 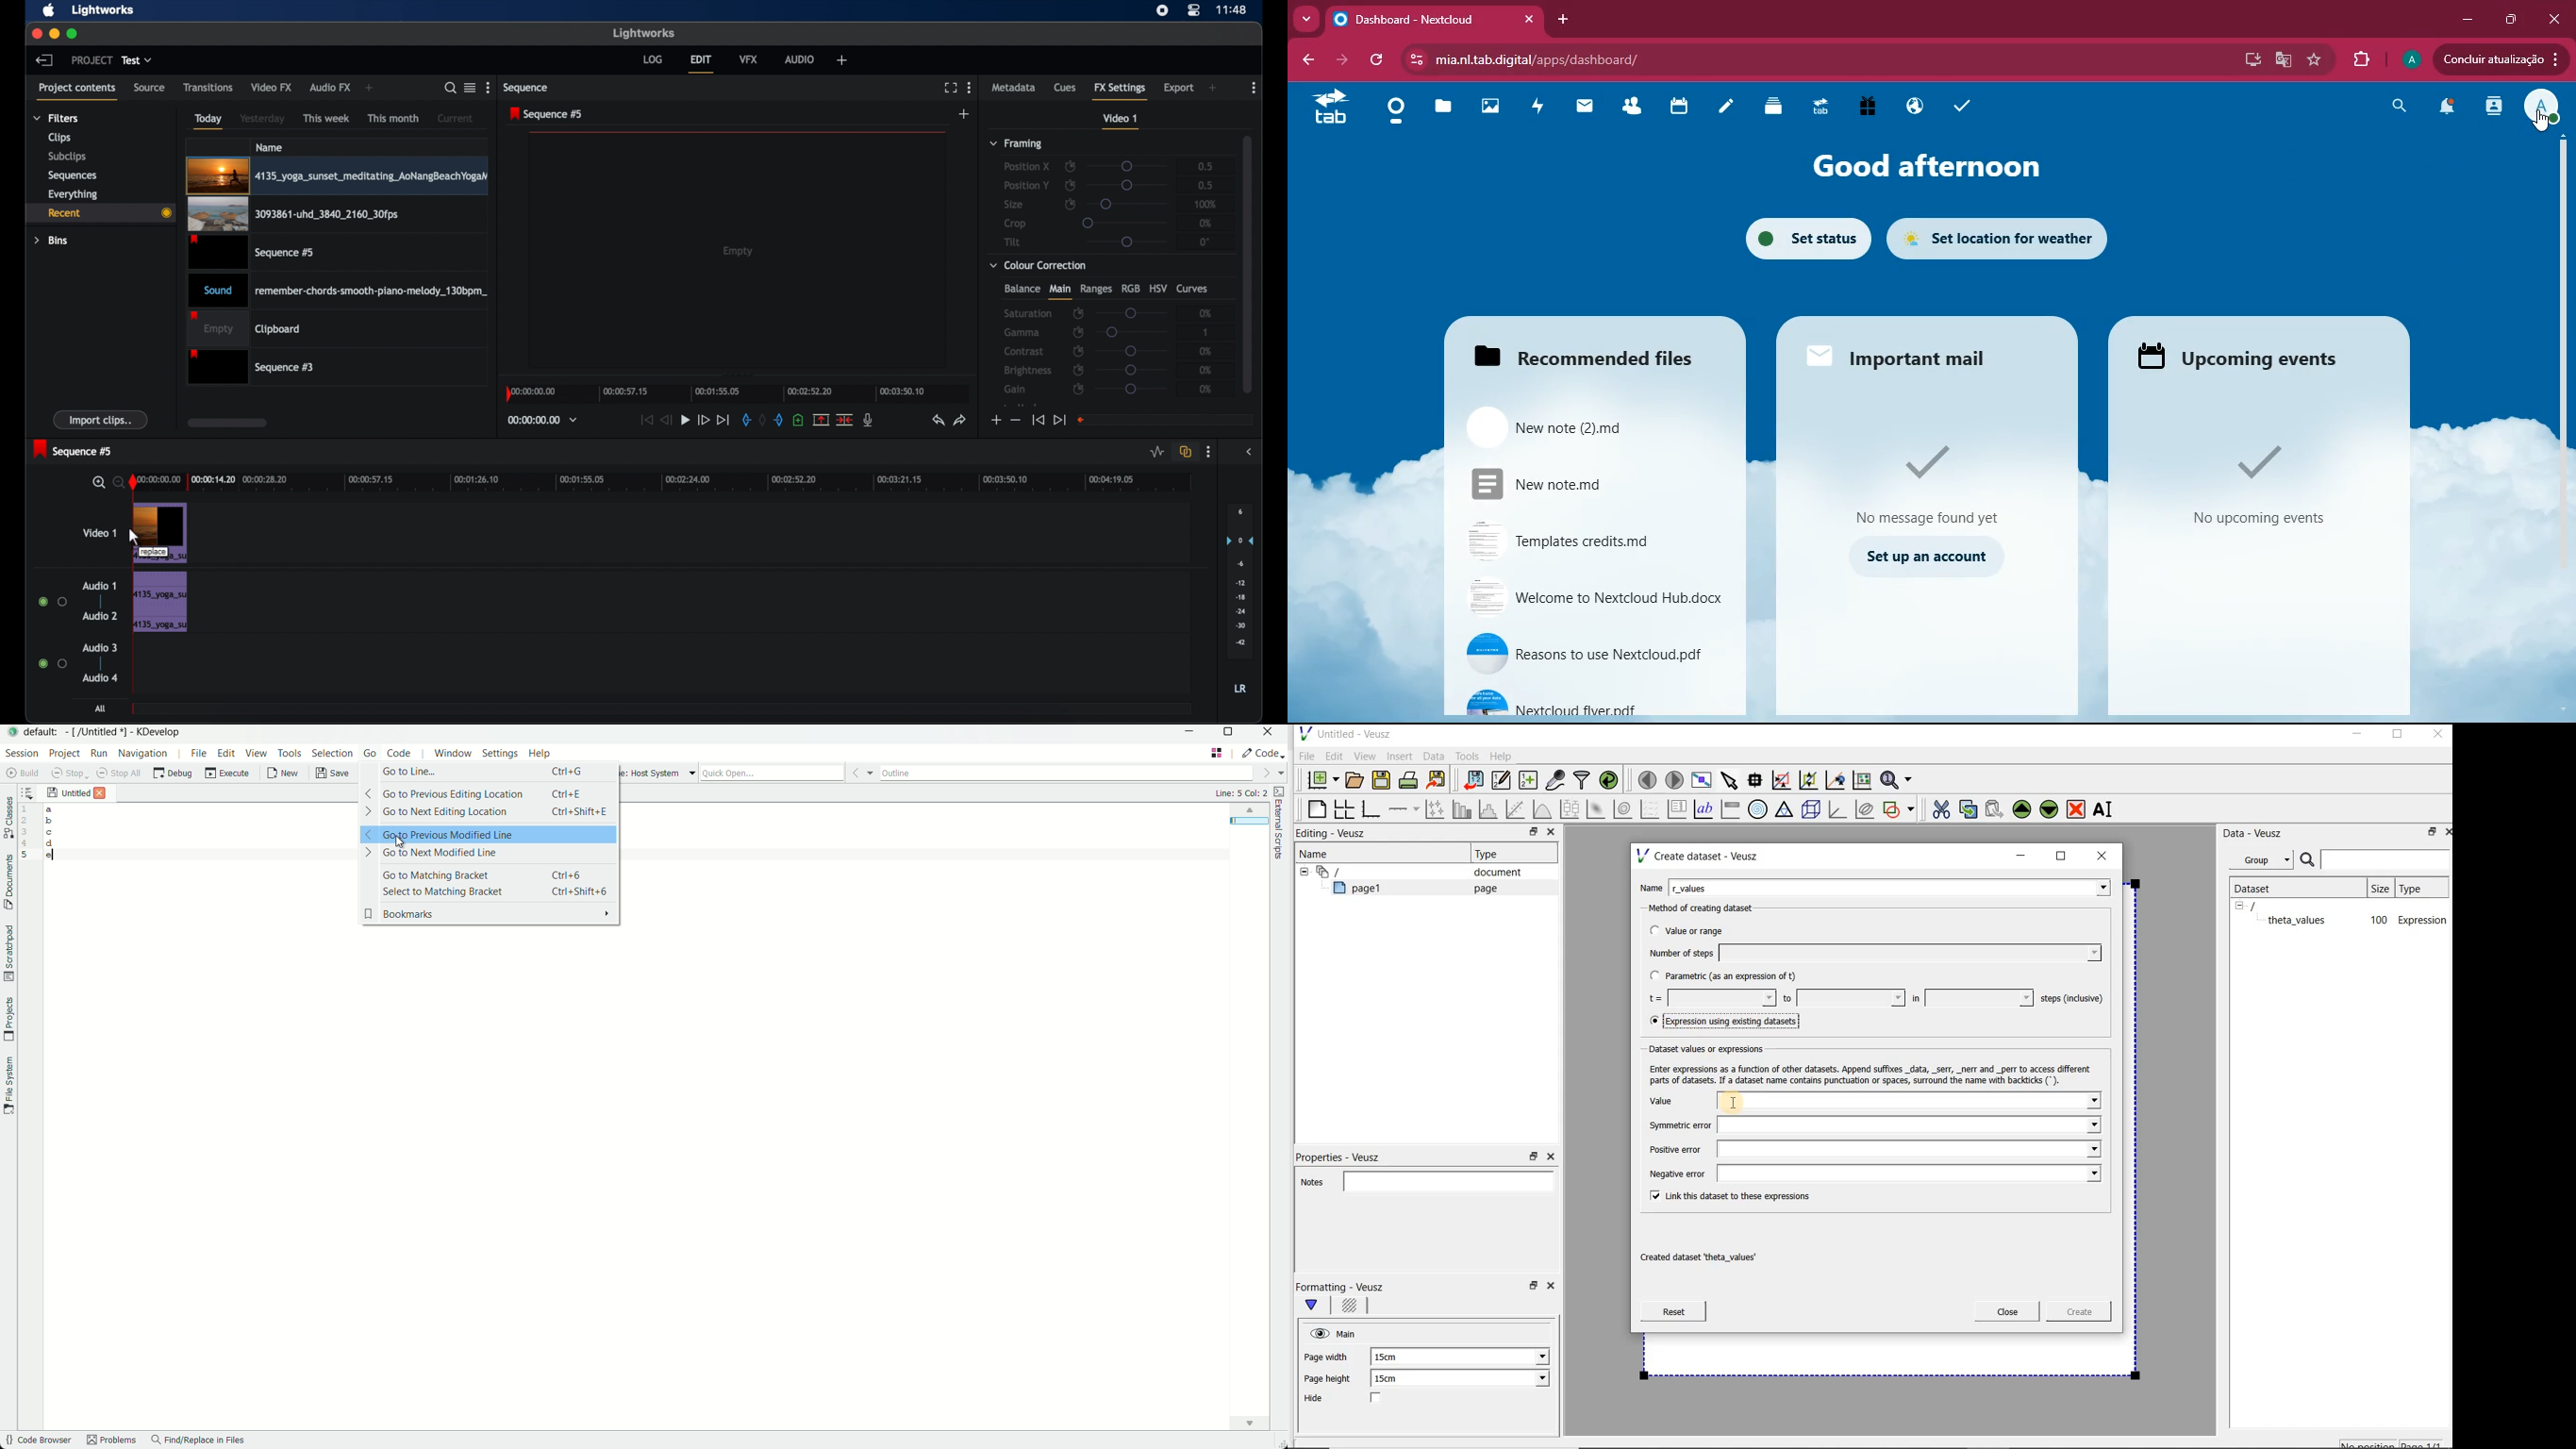 What do you see at coordinates (1962, 104) in the screenshot?
I see `tasks` at bounding box center [1962, 104].